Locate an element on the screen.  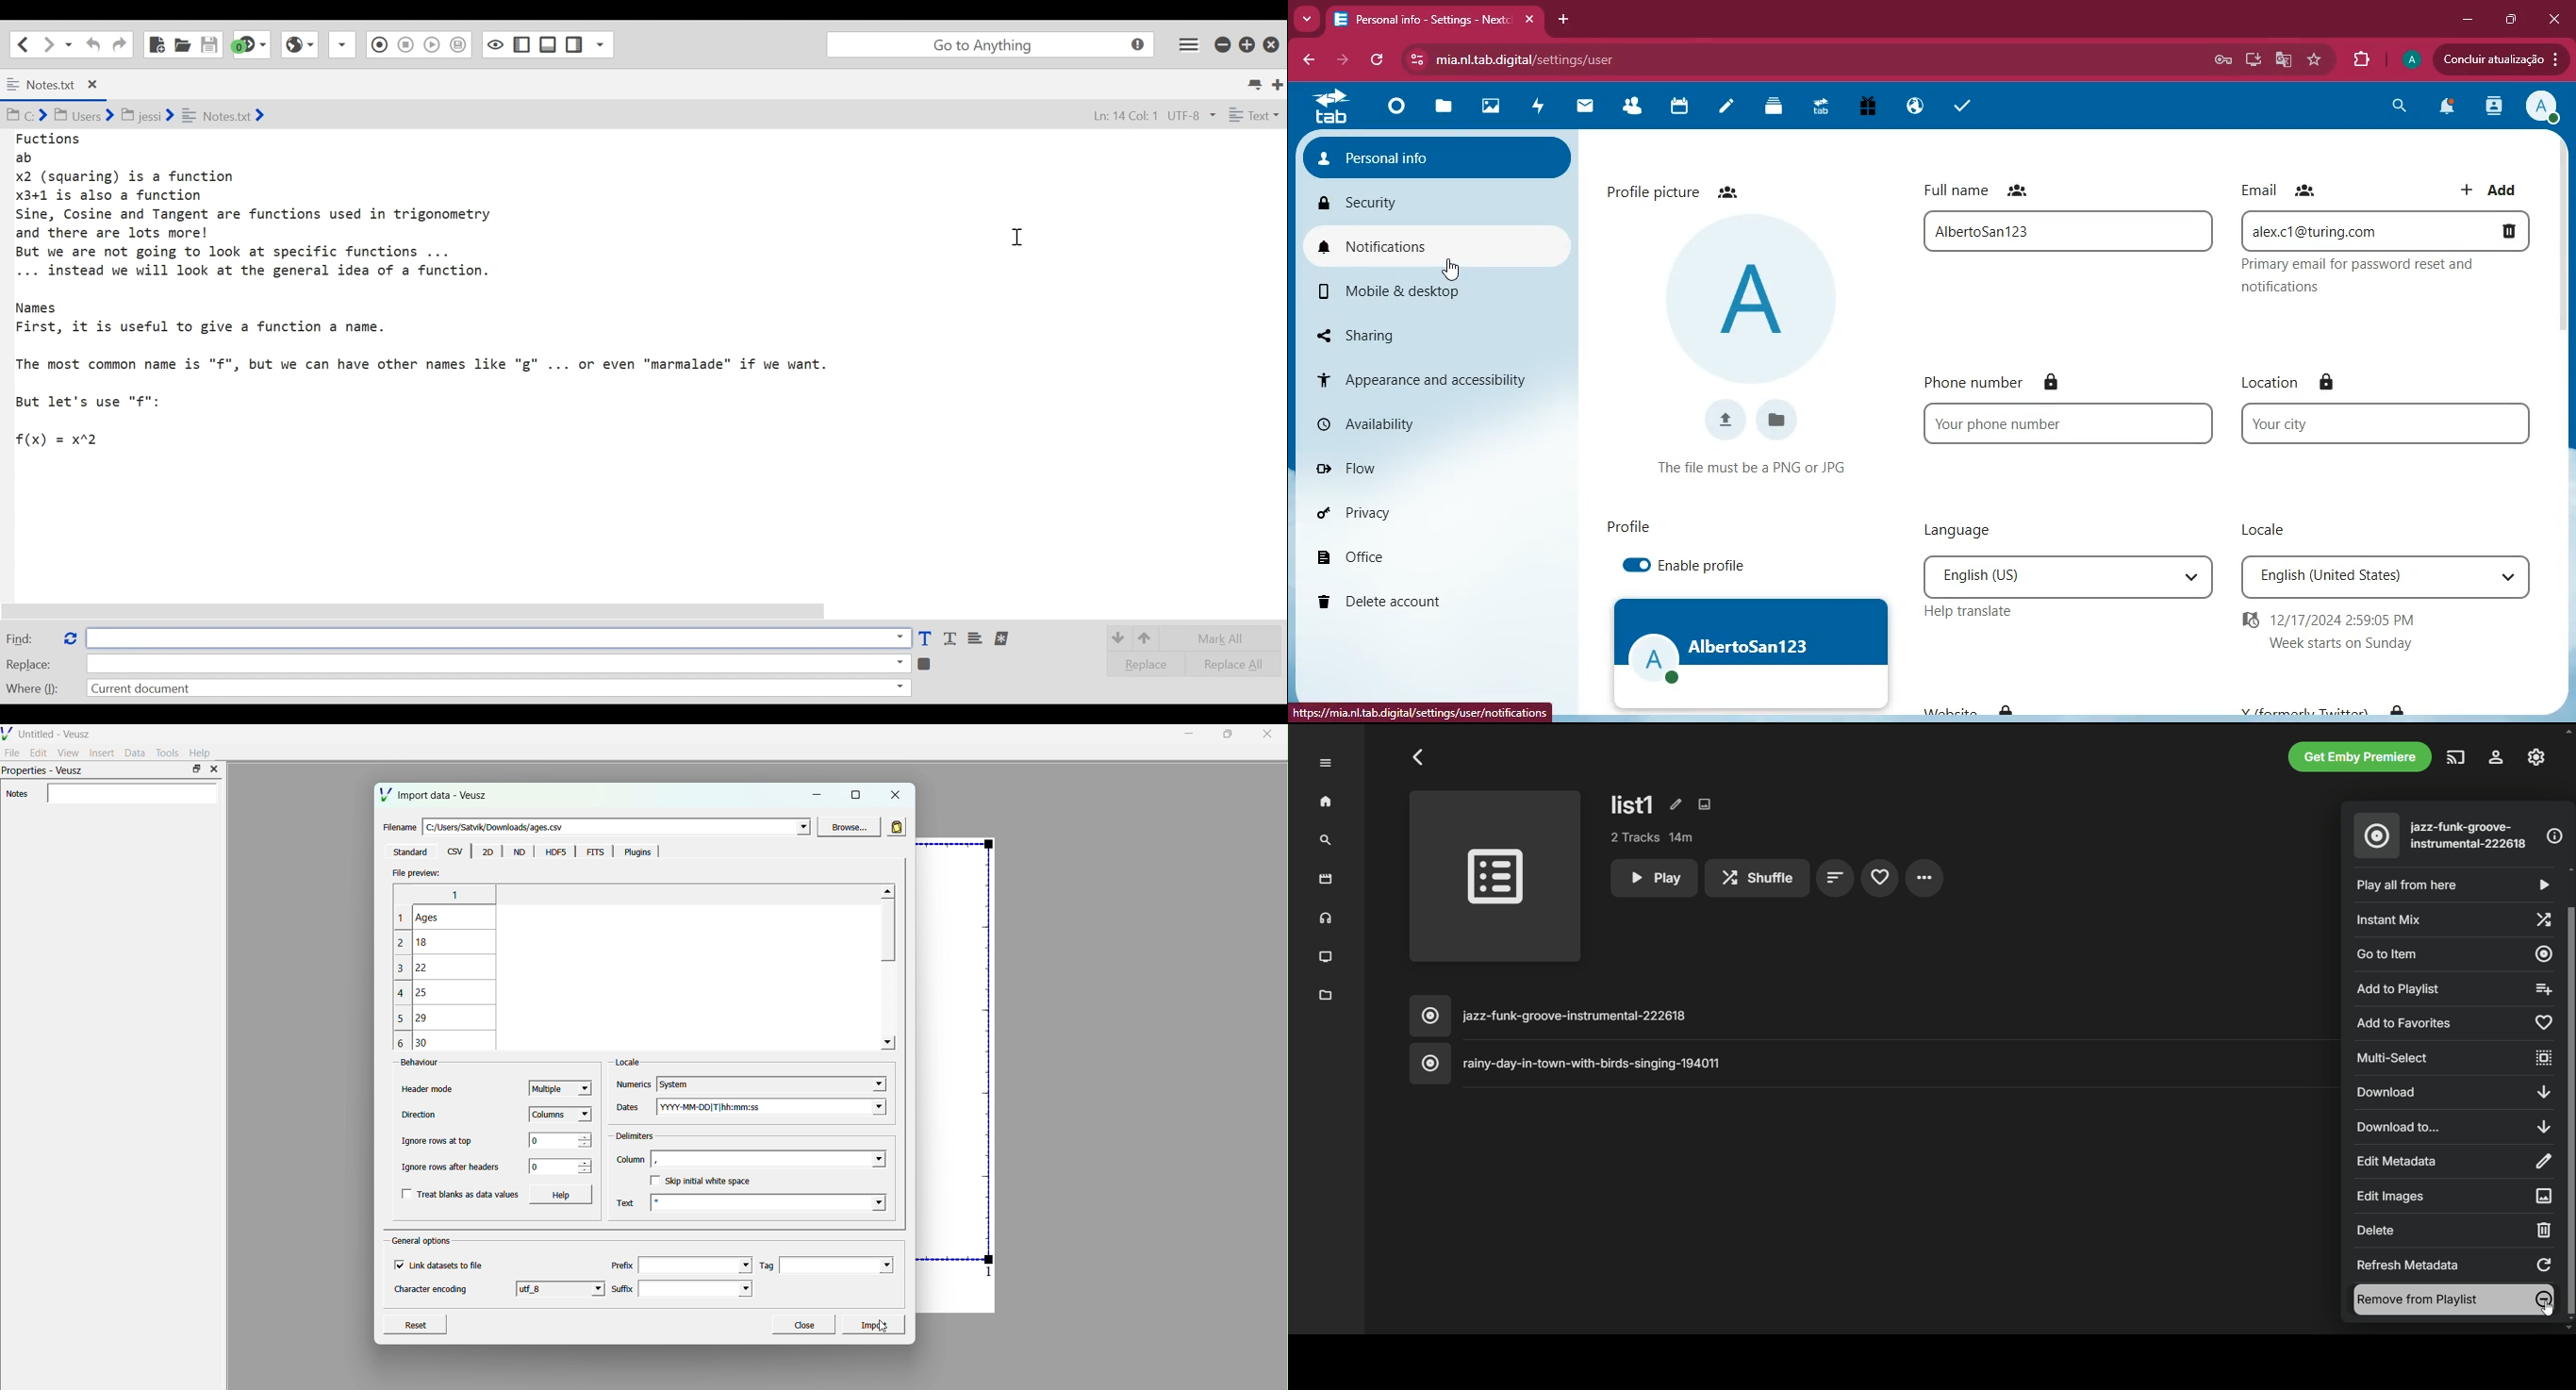
favorites is located at coordinates (1879, 879).